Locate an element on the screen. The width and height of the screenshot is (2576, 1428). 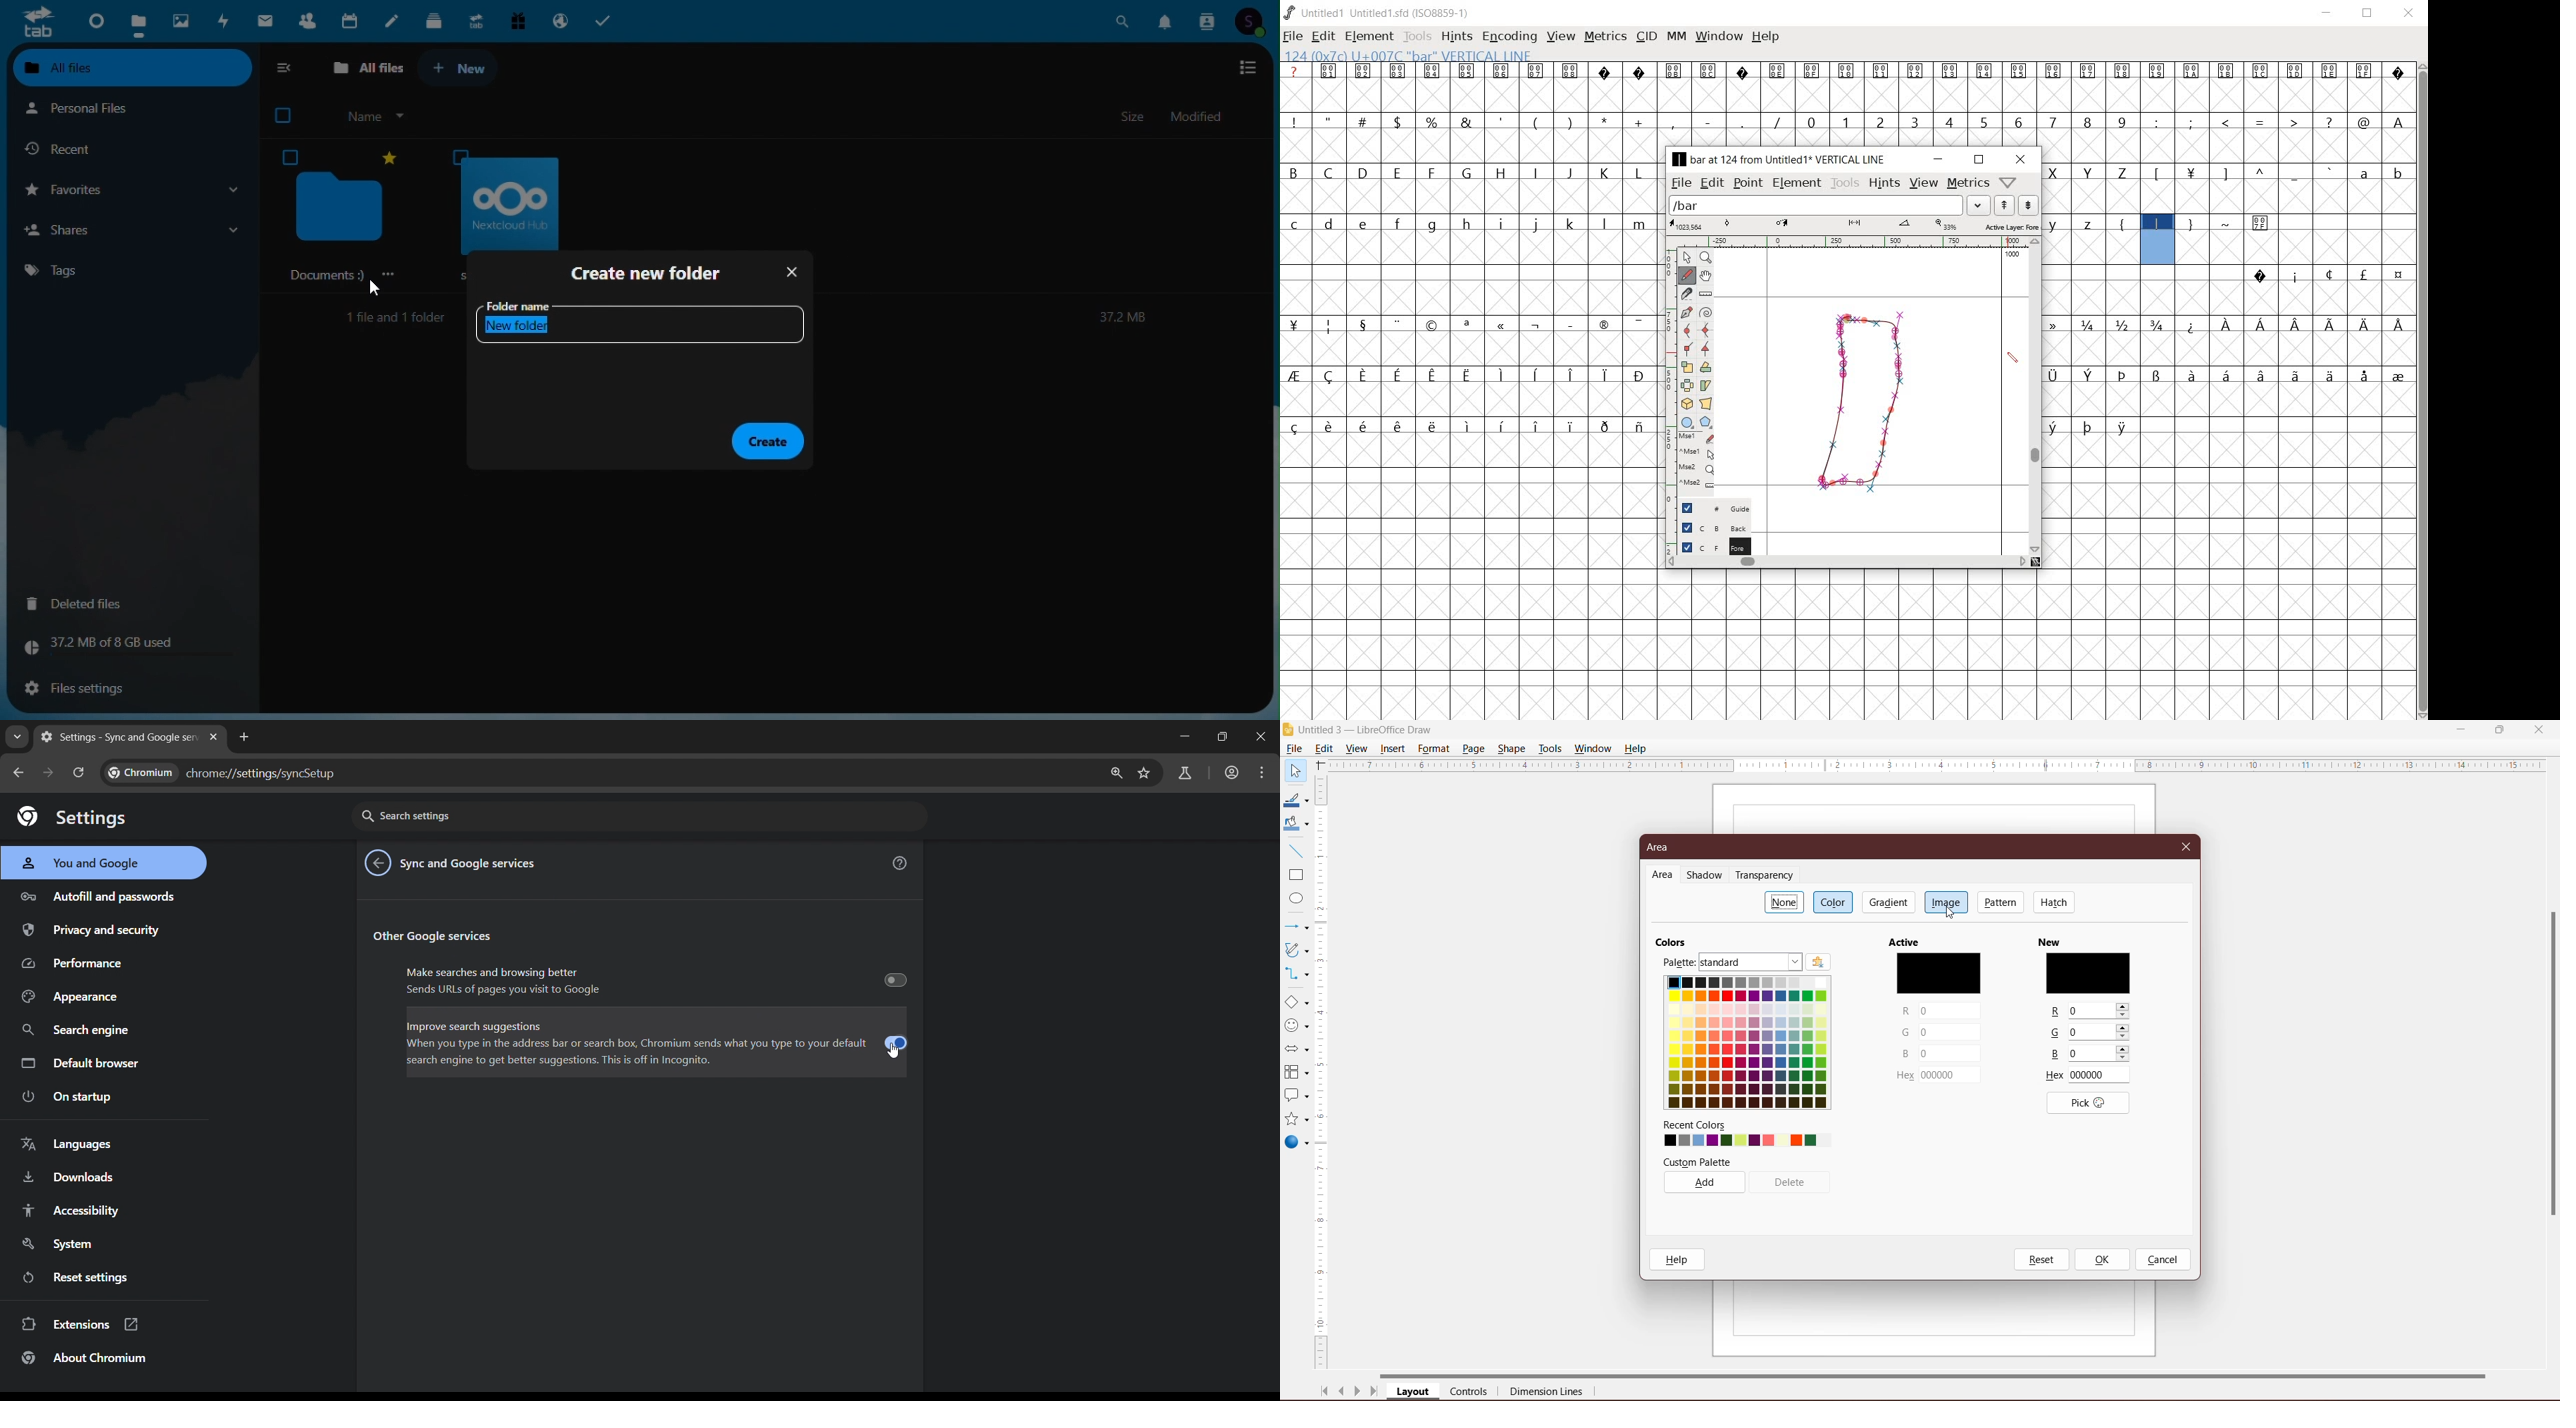
account is located at coordinates (1231, 773).